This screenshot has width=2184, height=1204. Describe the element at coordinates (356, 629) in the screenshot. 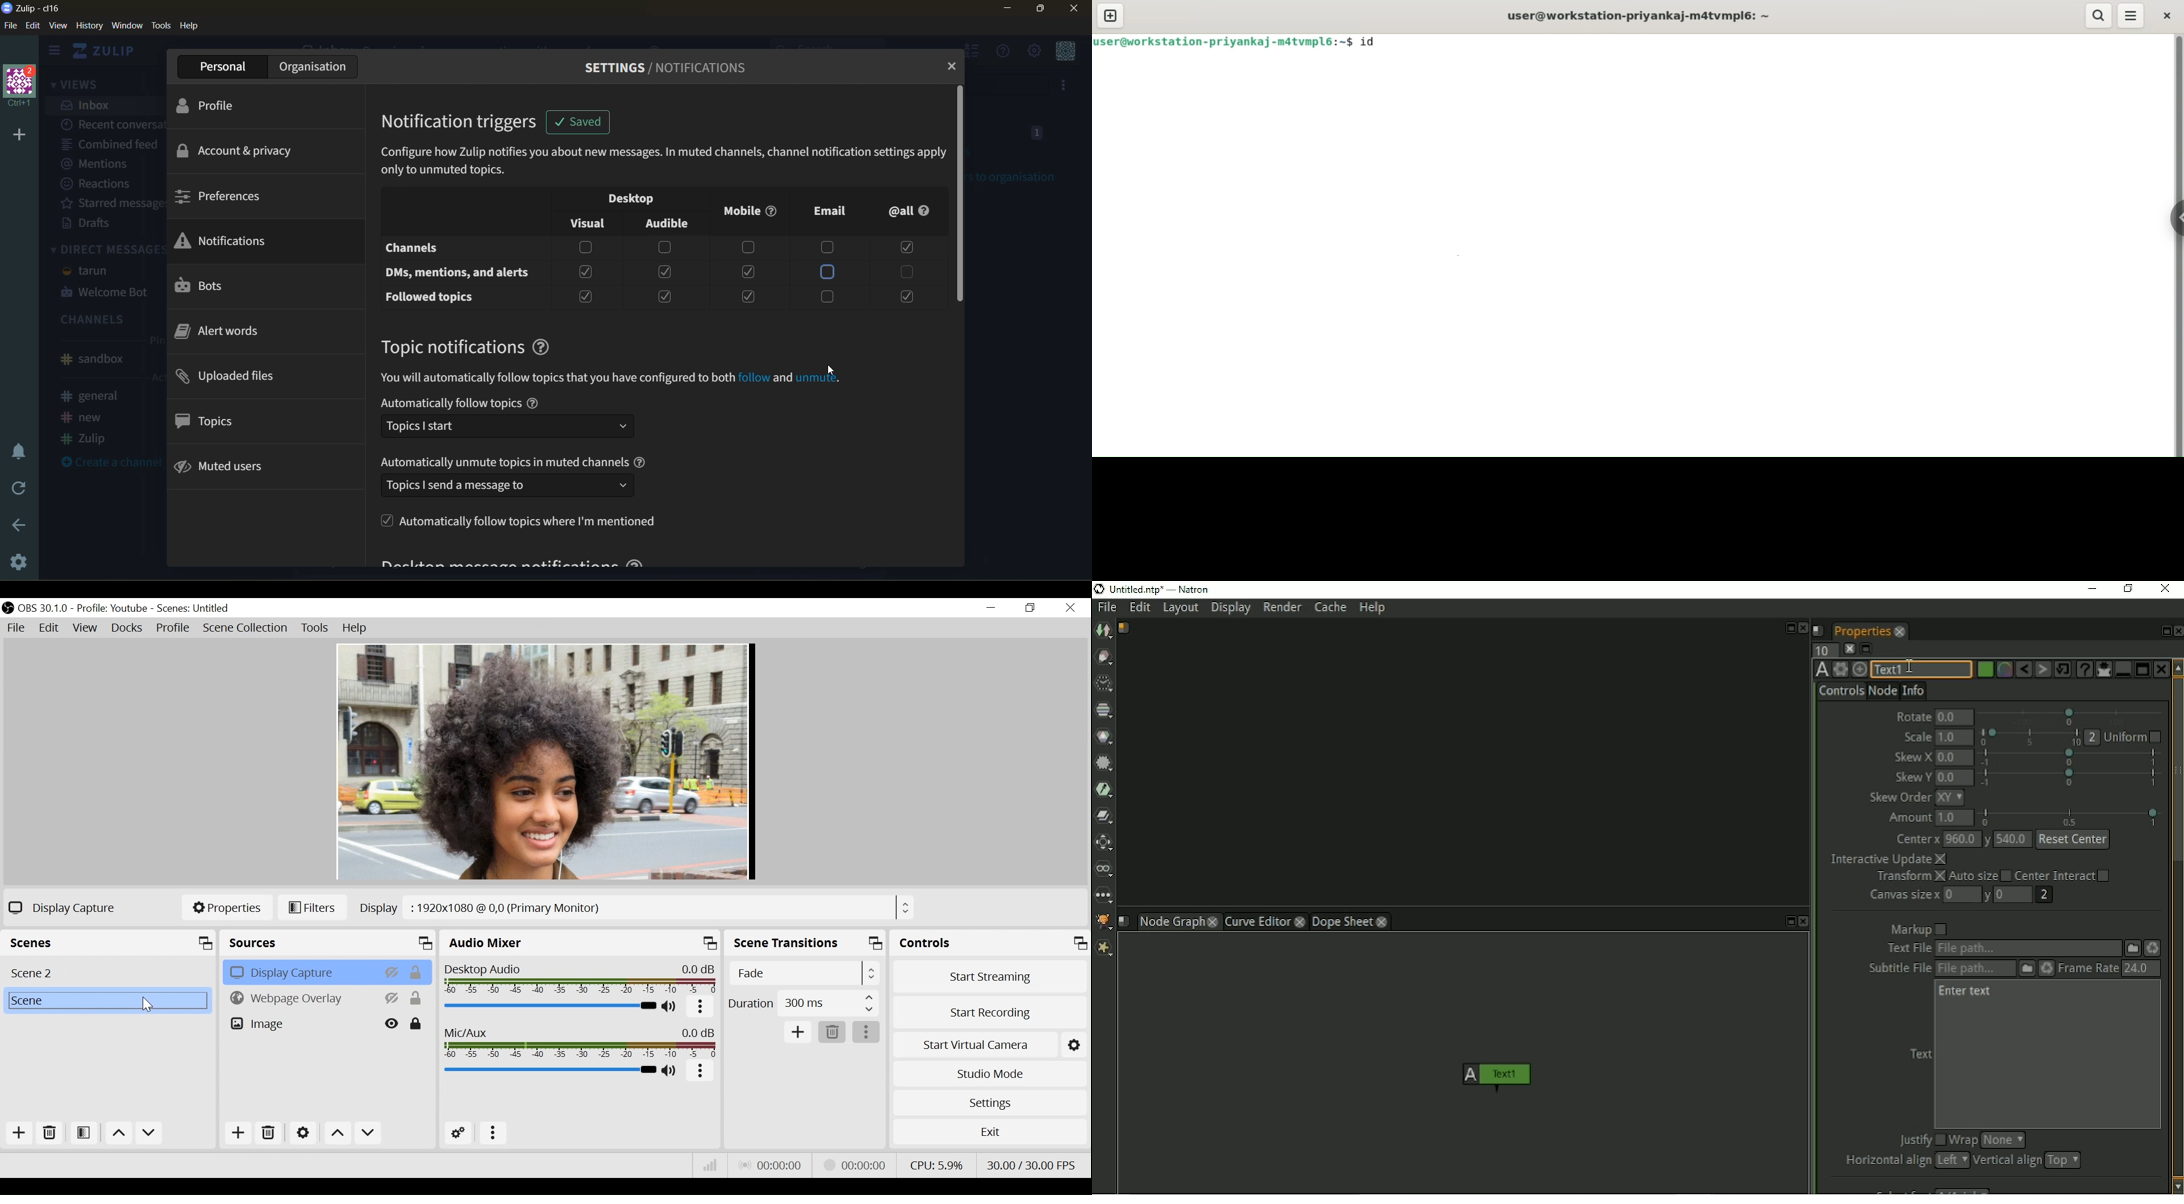

I see `Help` at that location.